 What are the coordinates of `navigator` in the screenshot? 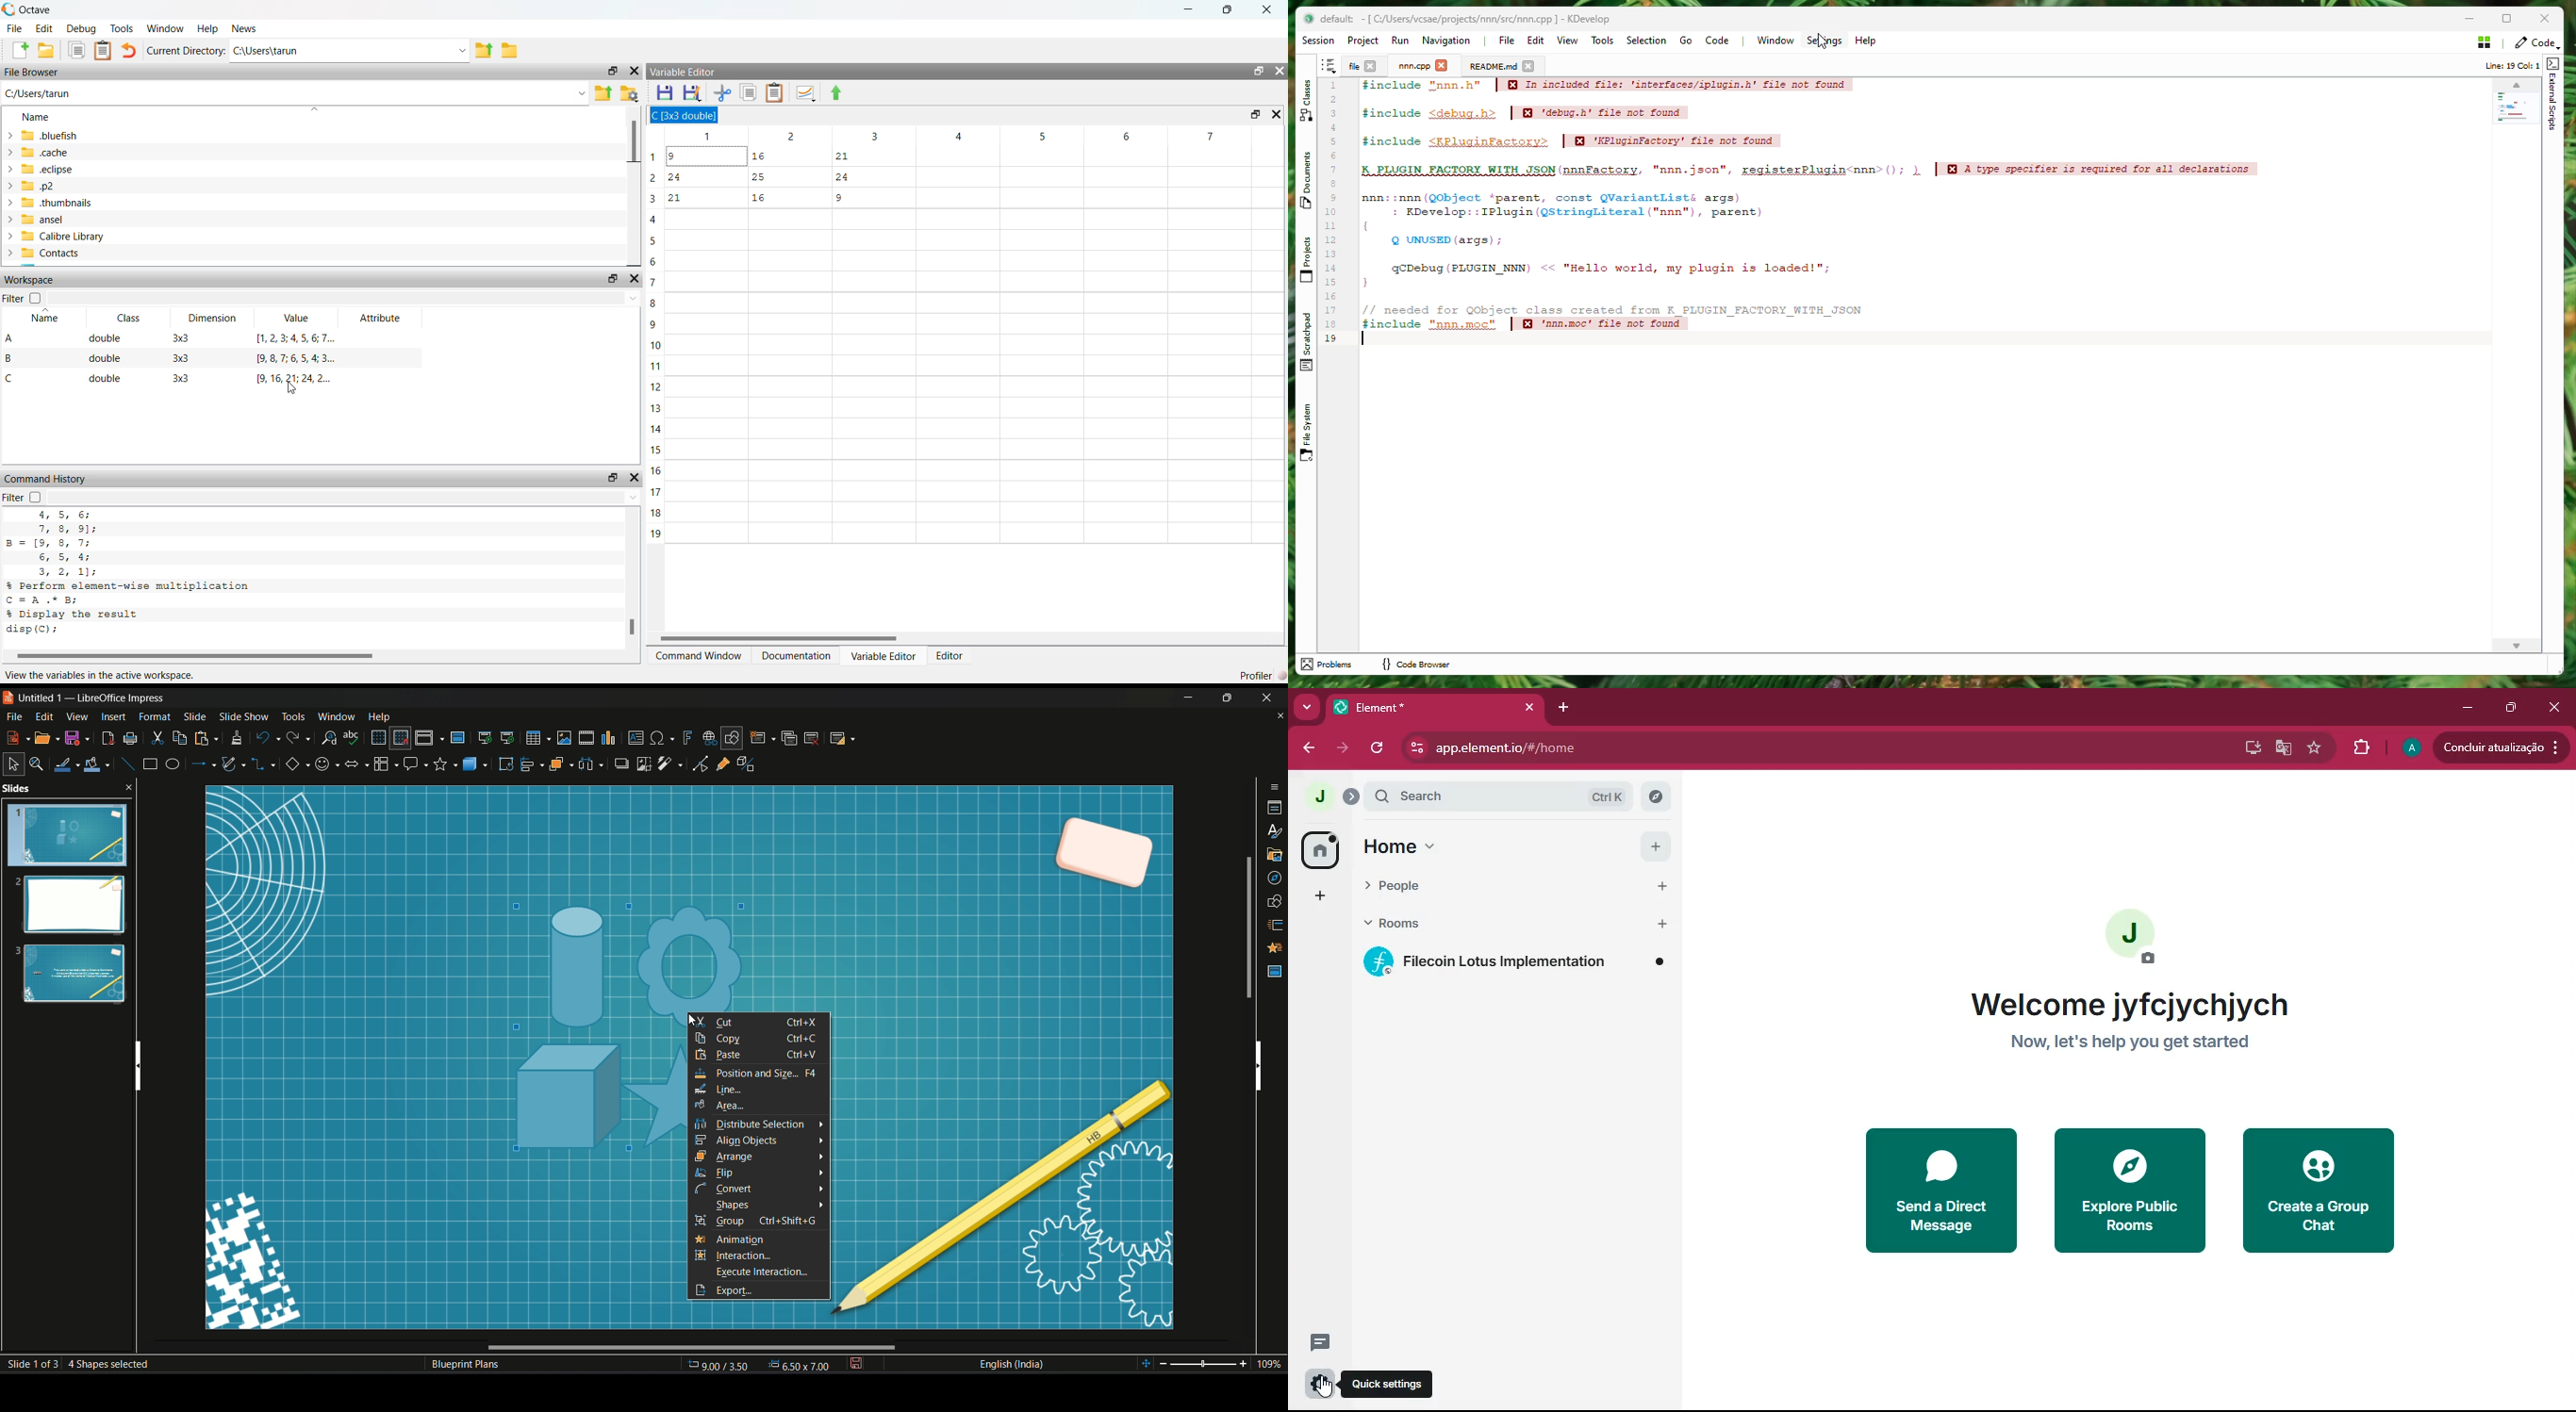 It's located at (1275, 880).